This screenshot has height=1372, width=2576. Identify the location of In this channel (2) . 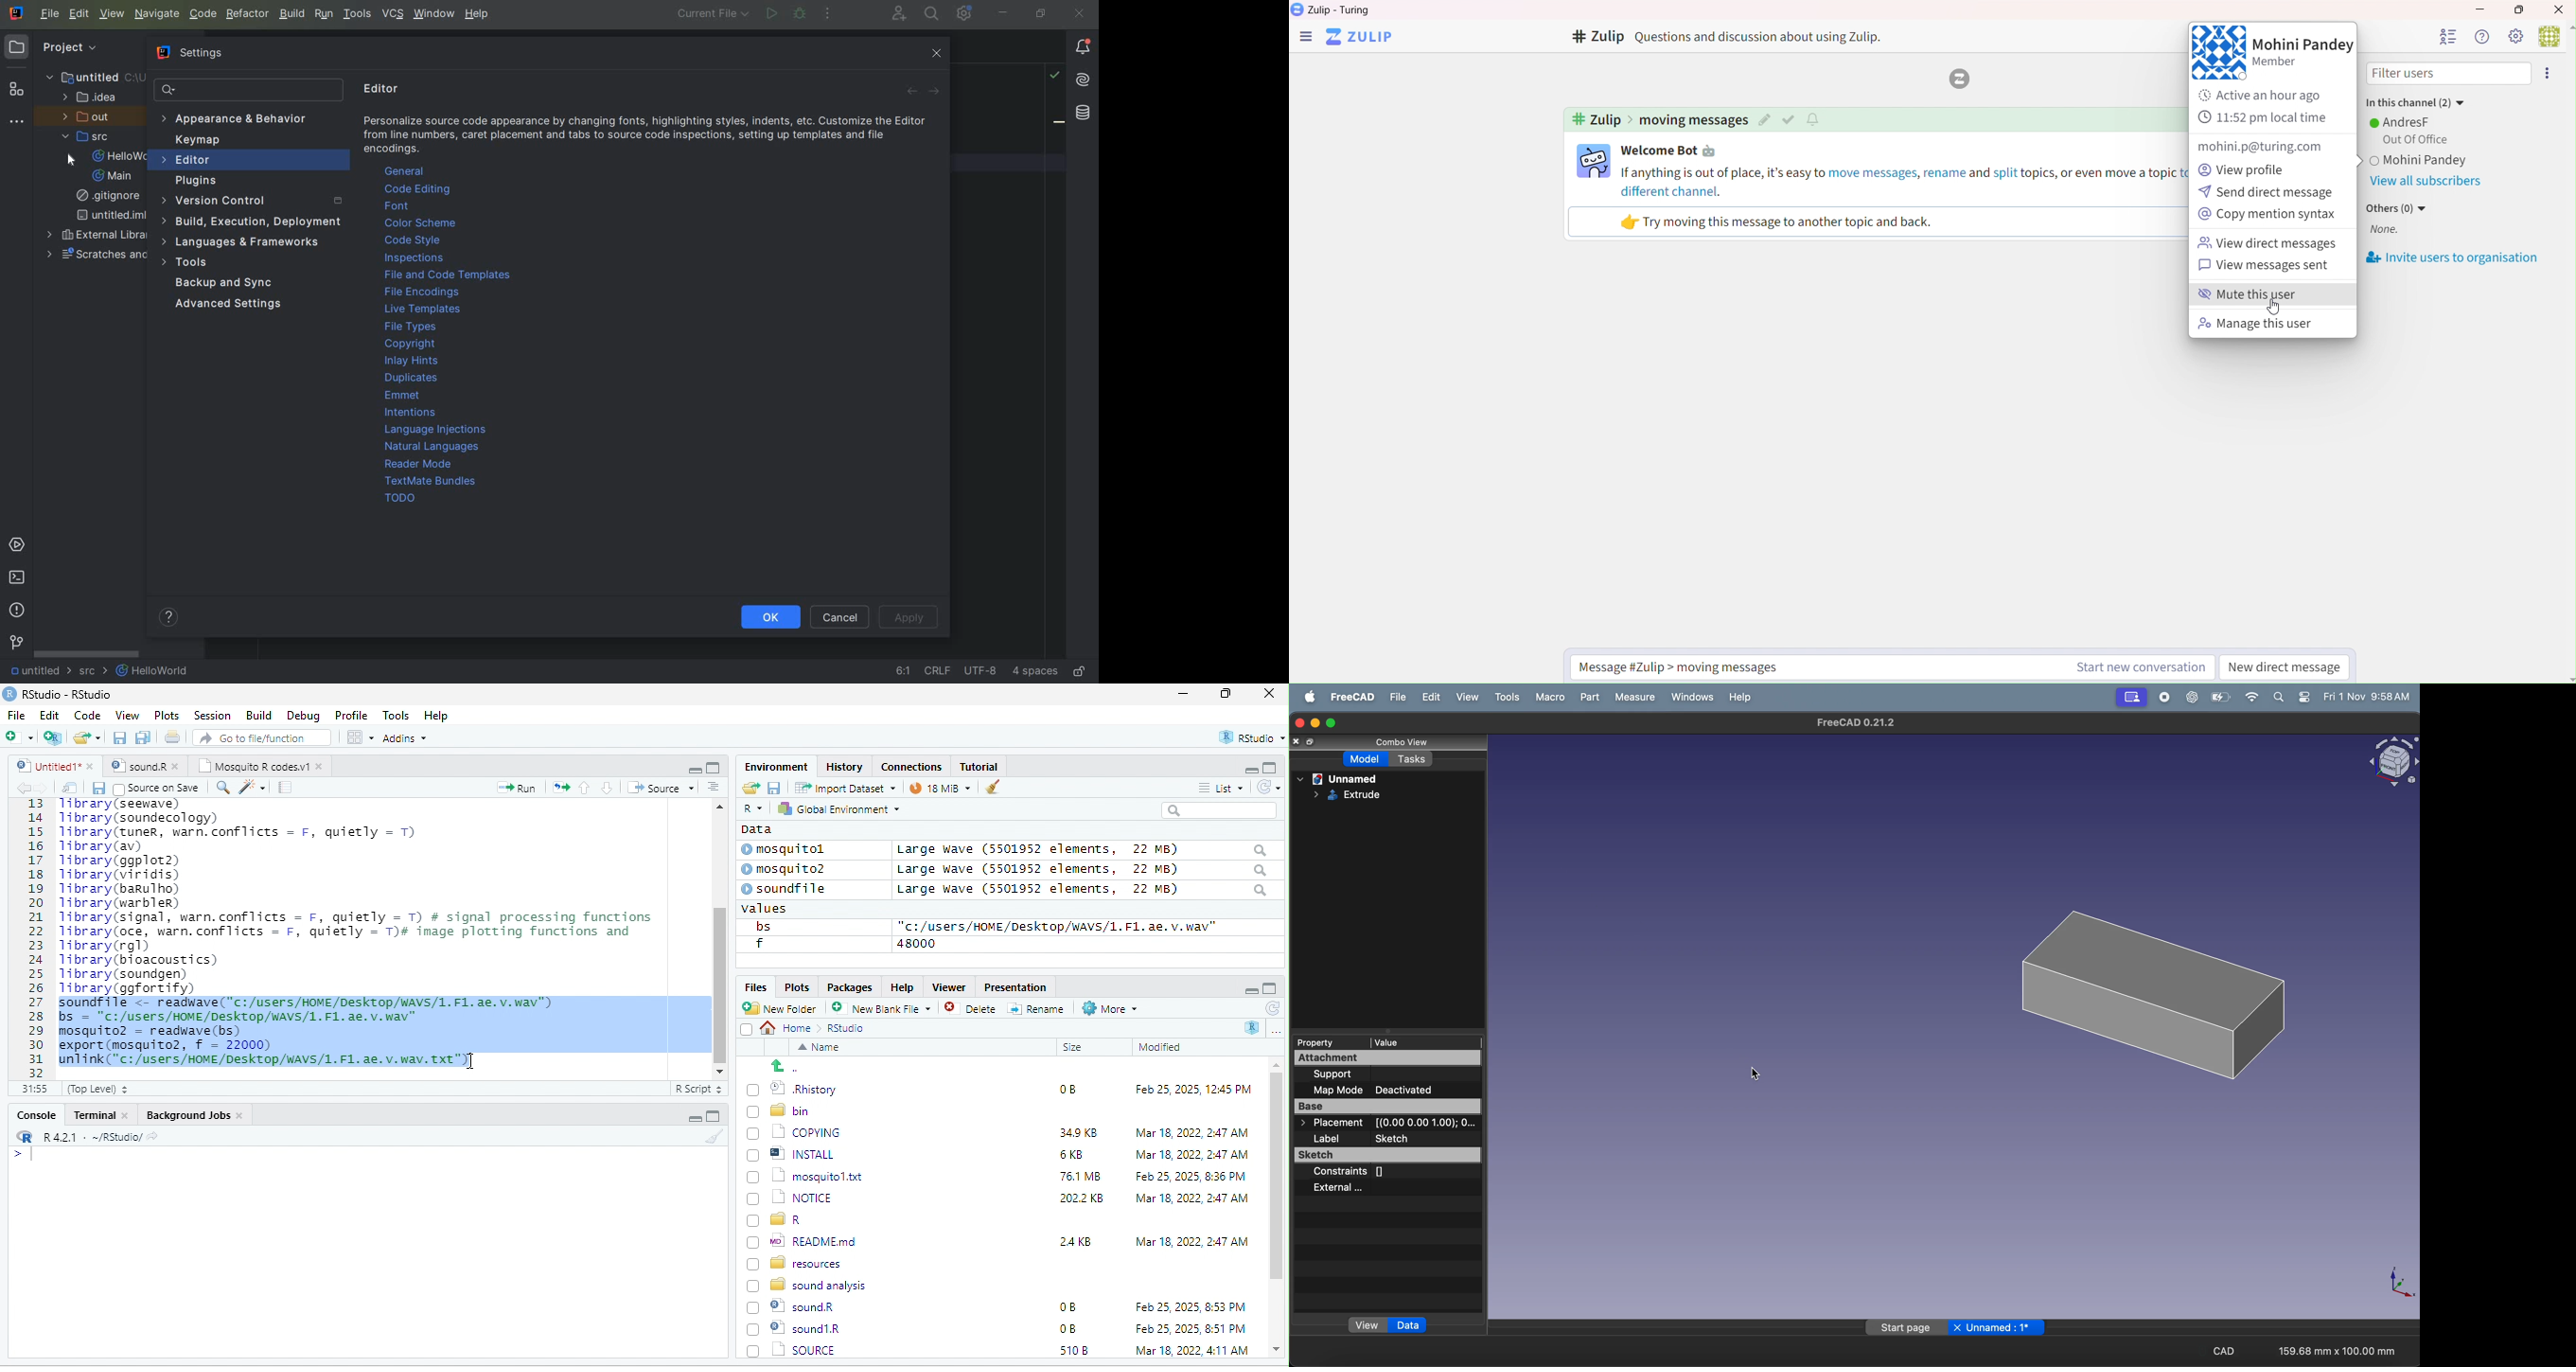
(2414, 100).